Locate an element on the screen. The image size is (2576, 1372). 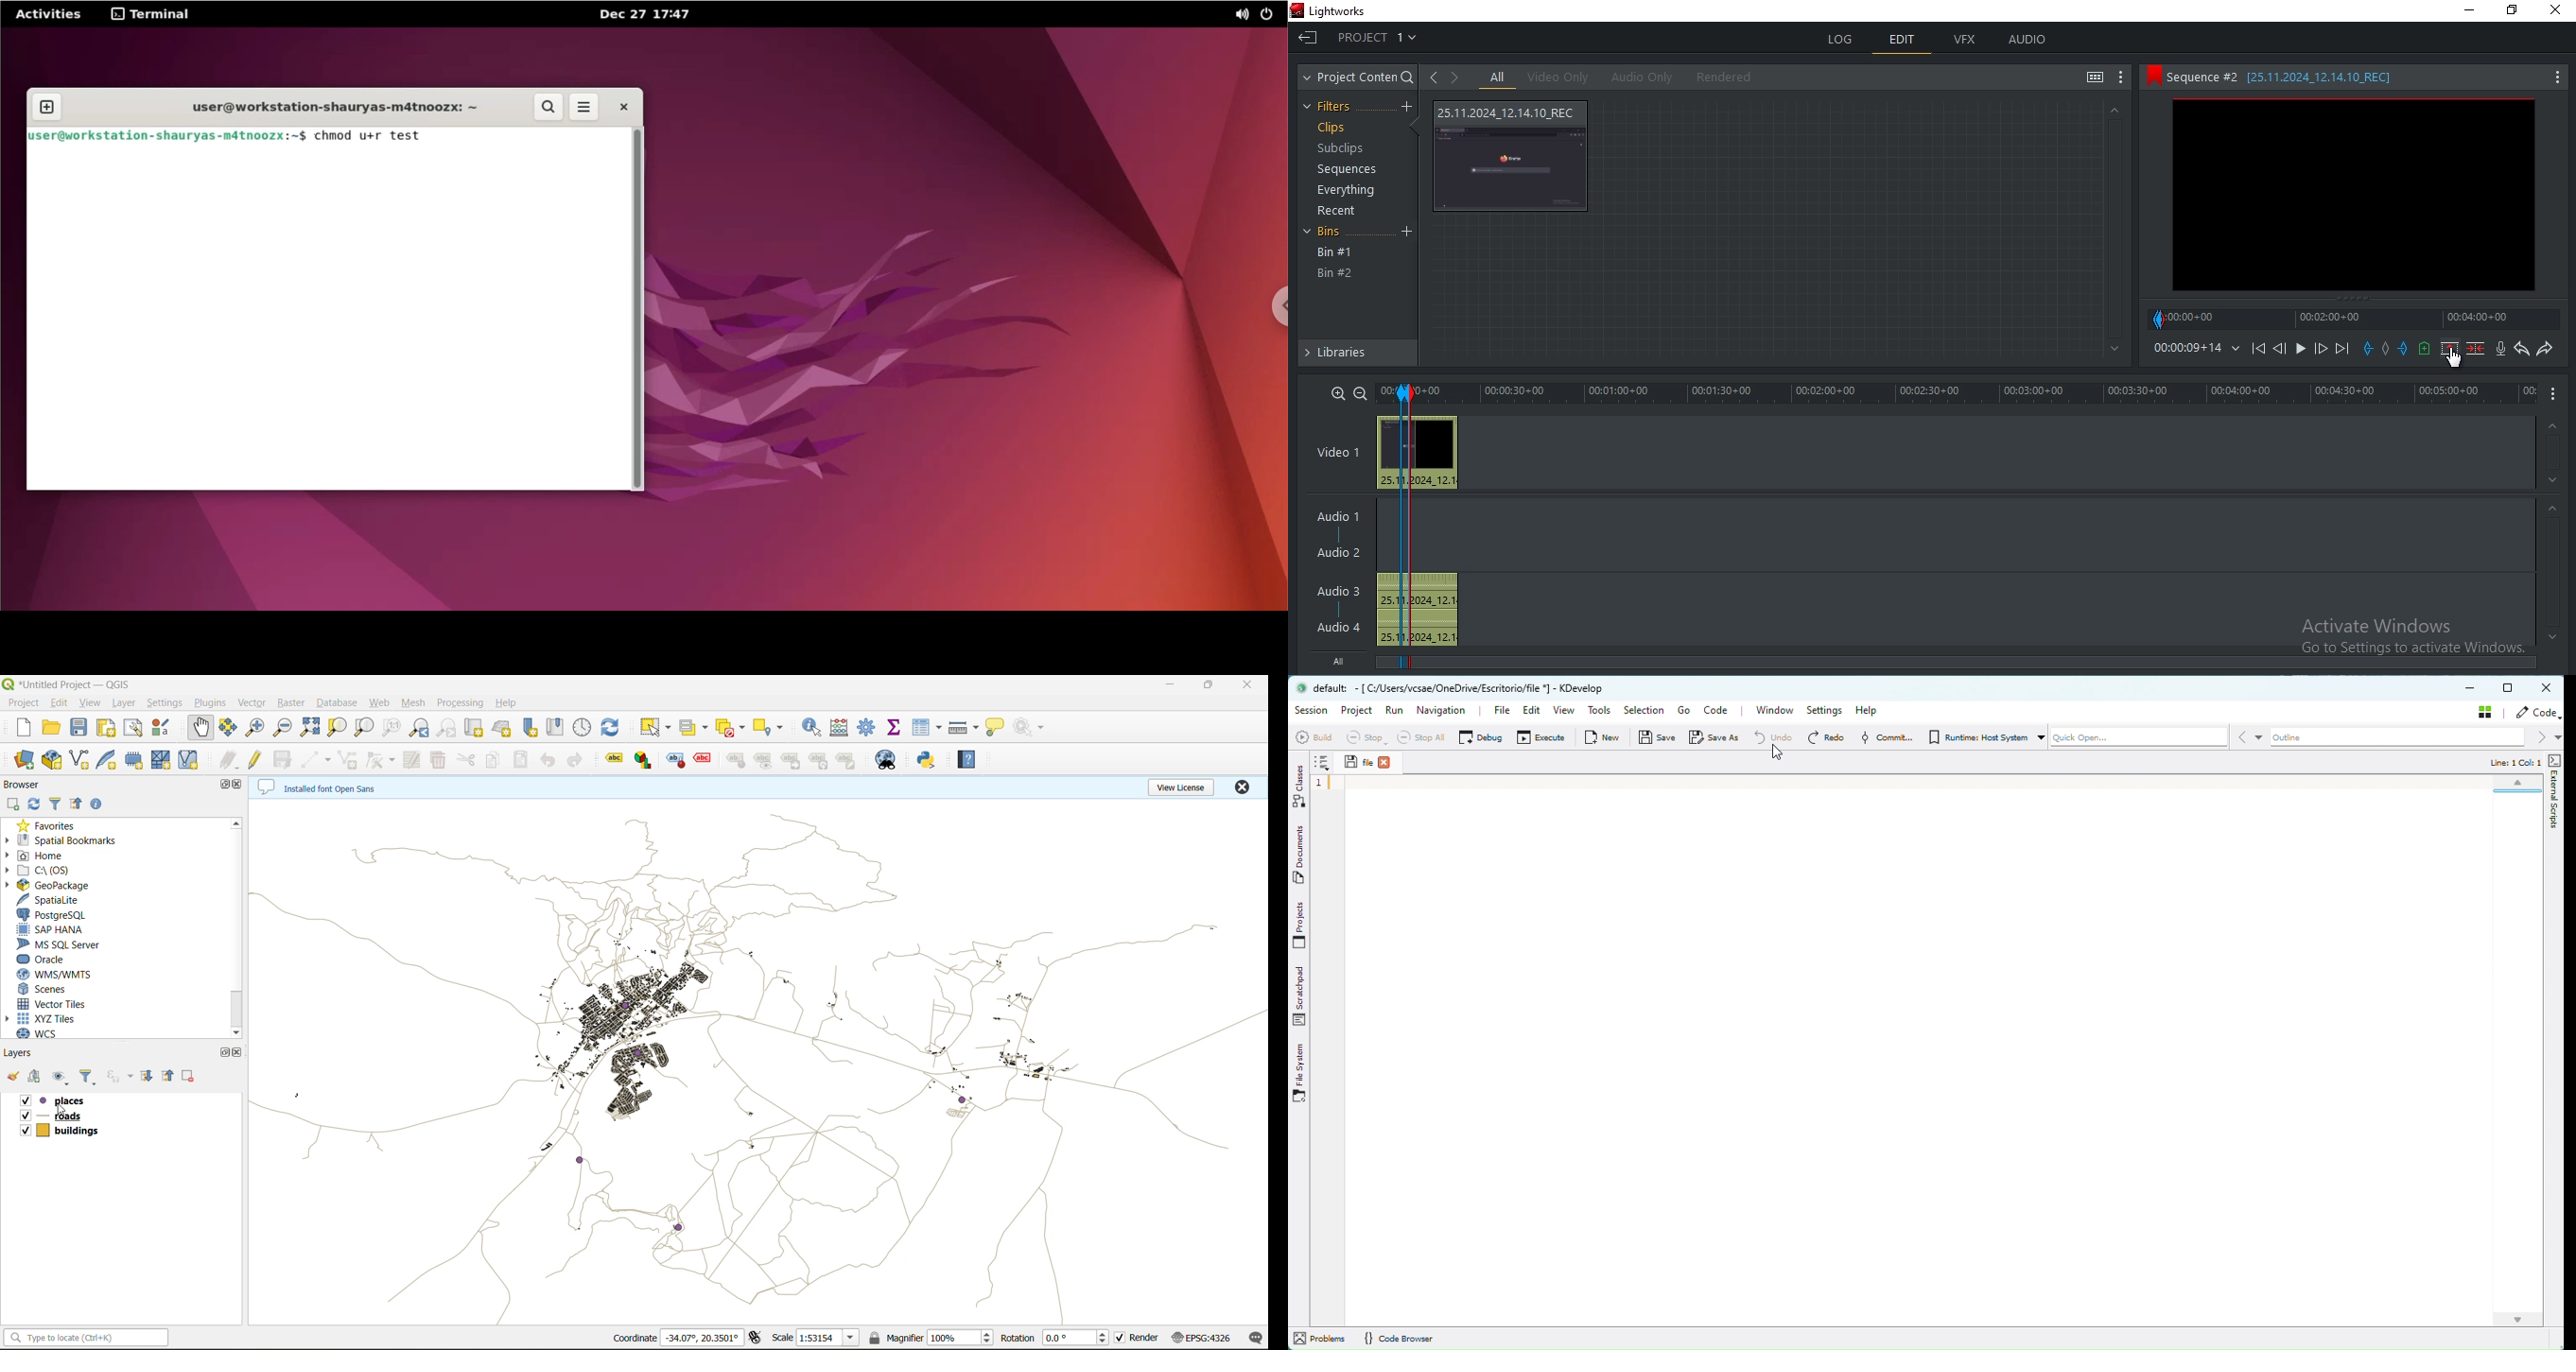
place is located at coordinates (63, 1101).